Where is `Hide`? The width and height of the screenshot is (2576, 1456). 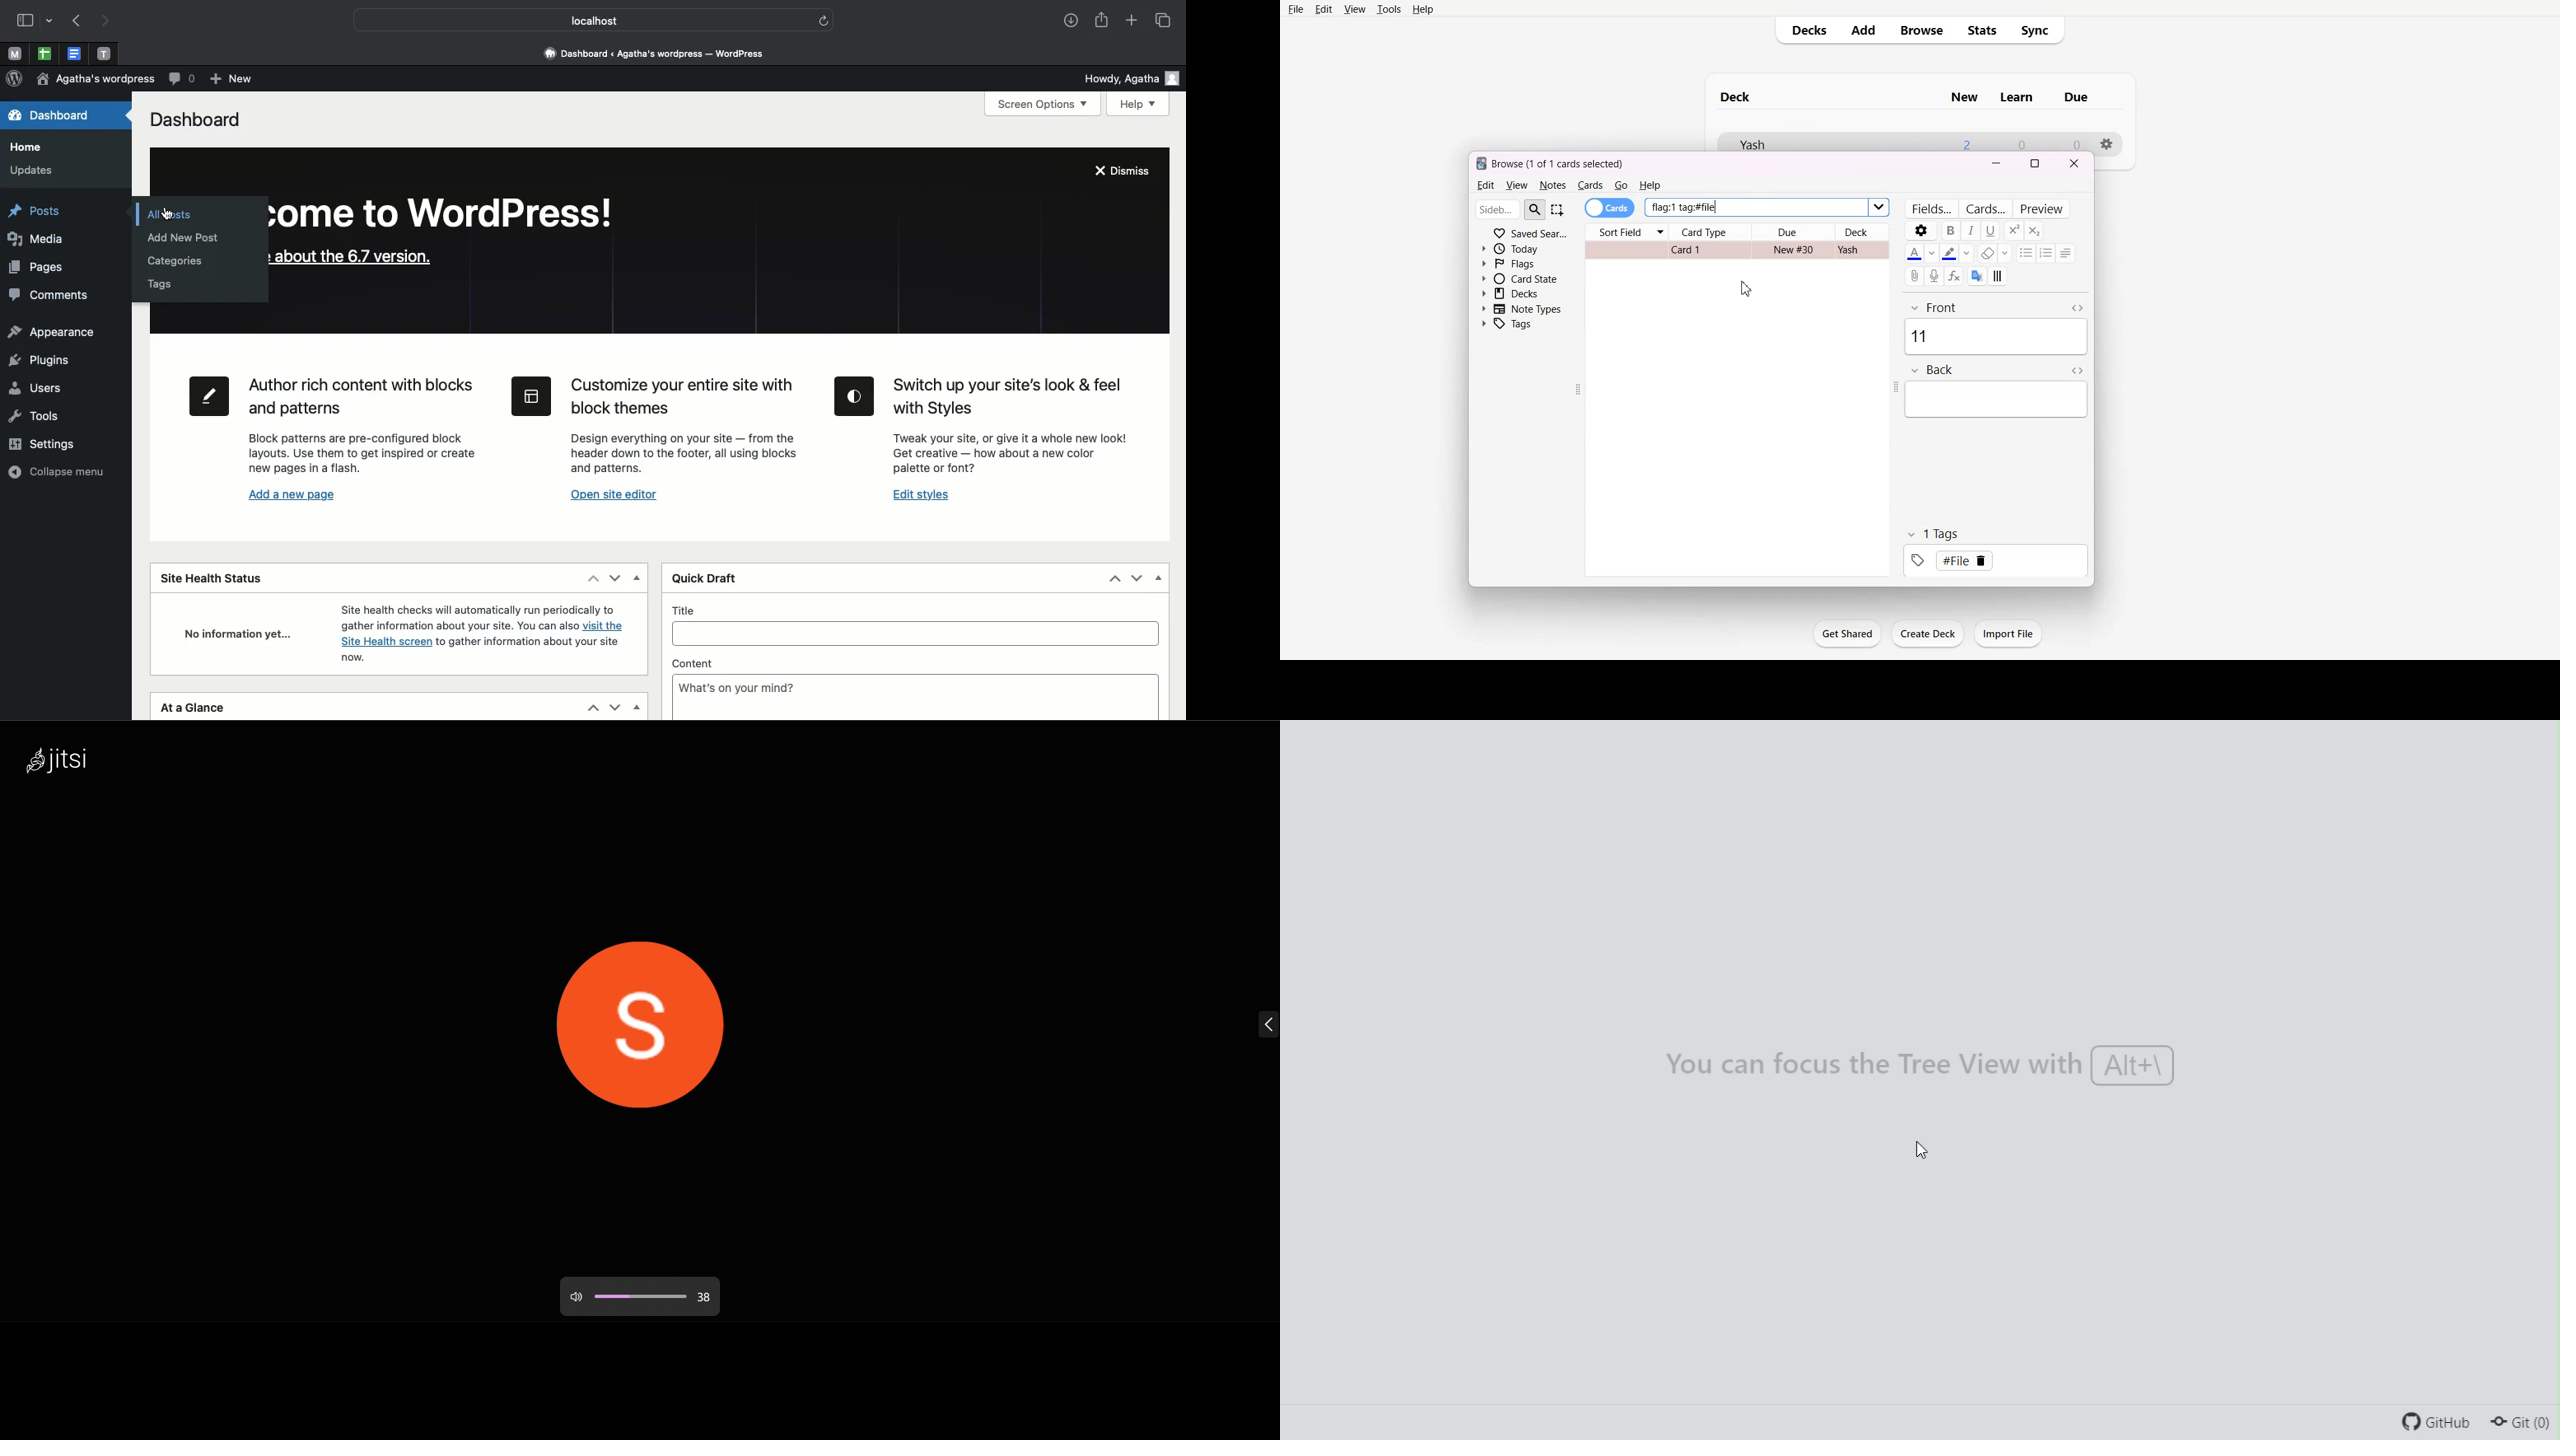 Hide is located at coordinates (636, 706).